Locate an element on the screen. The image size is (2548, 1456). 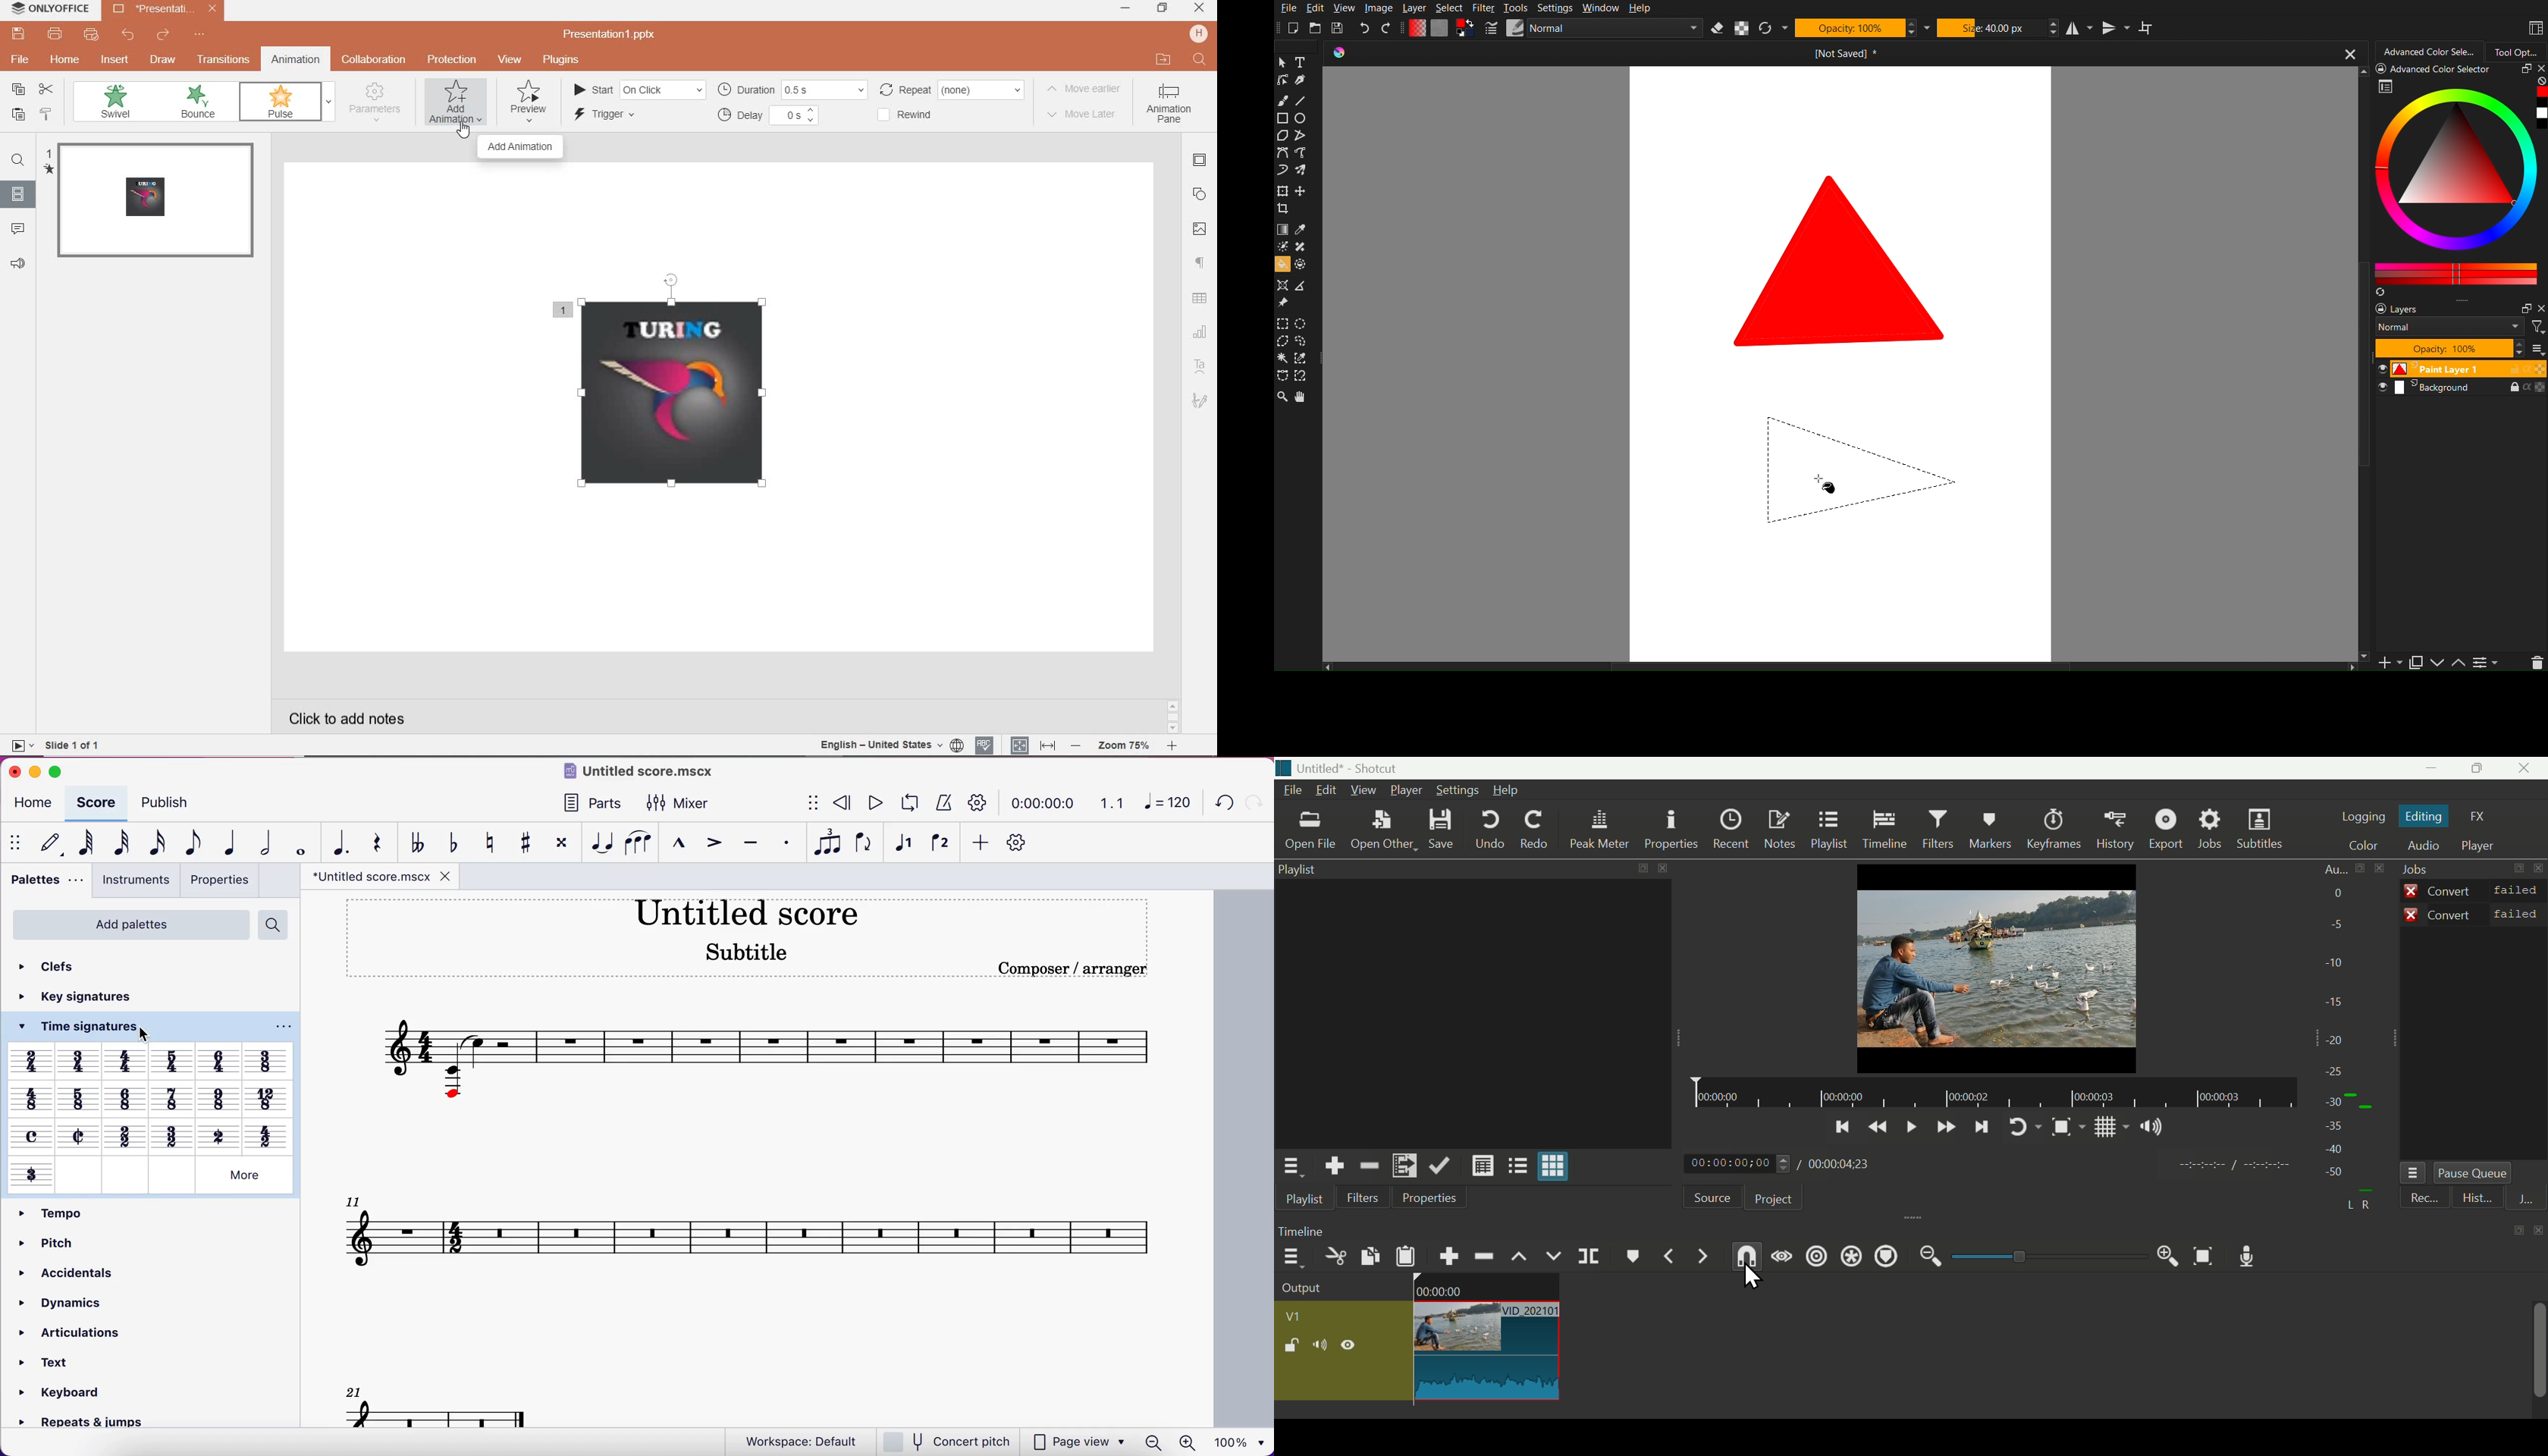
playback loop is located at coordinates (912, 801).